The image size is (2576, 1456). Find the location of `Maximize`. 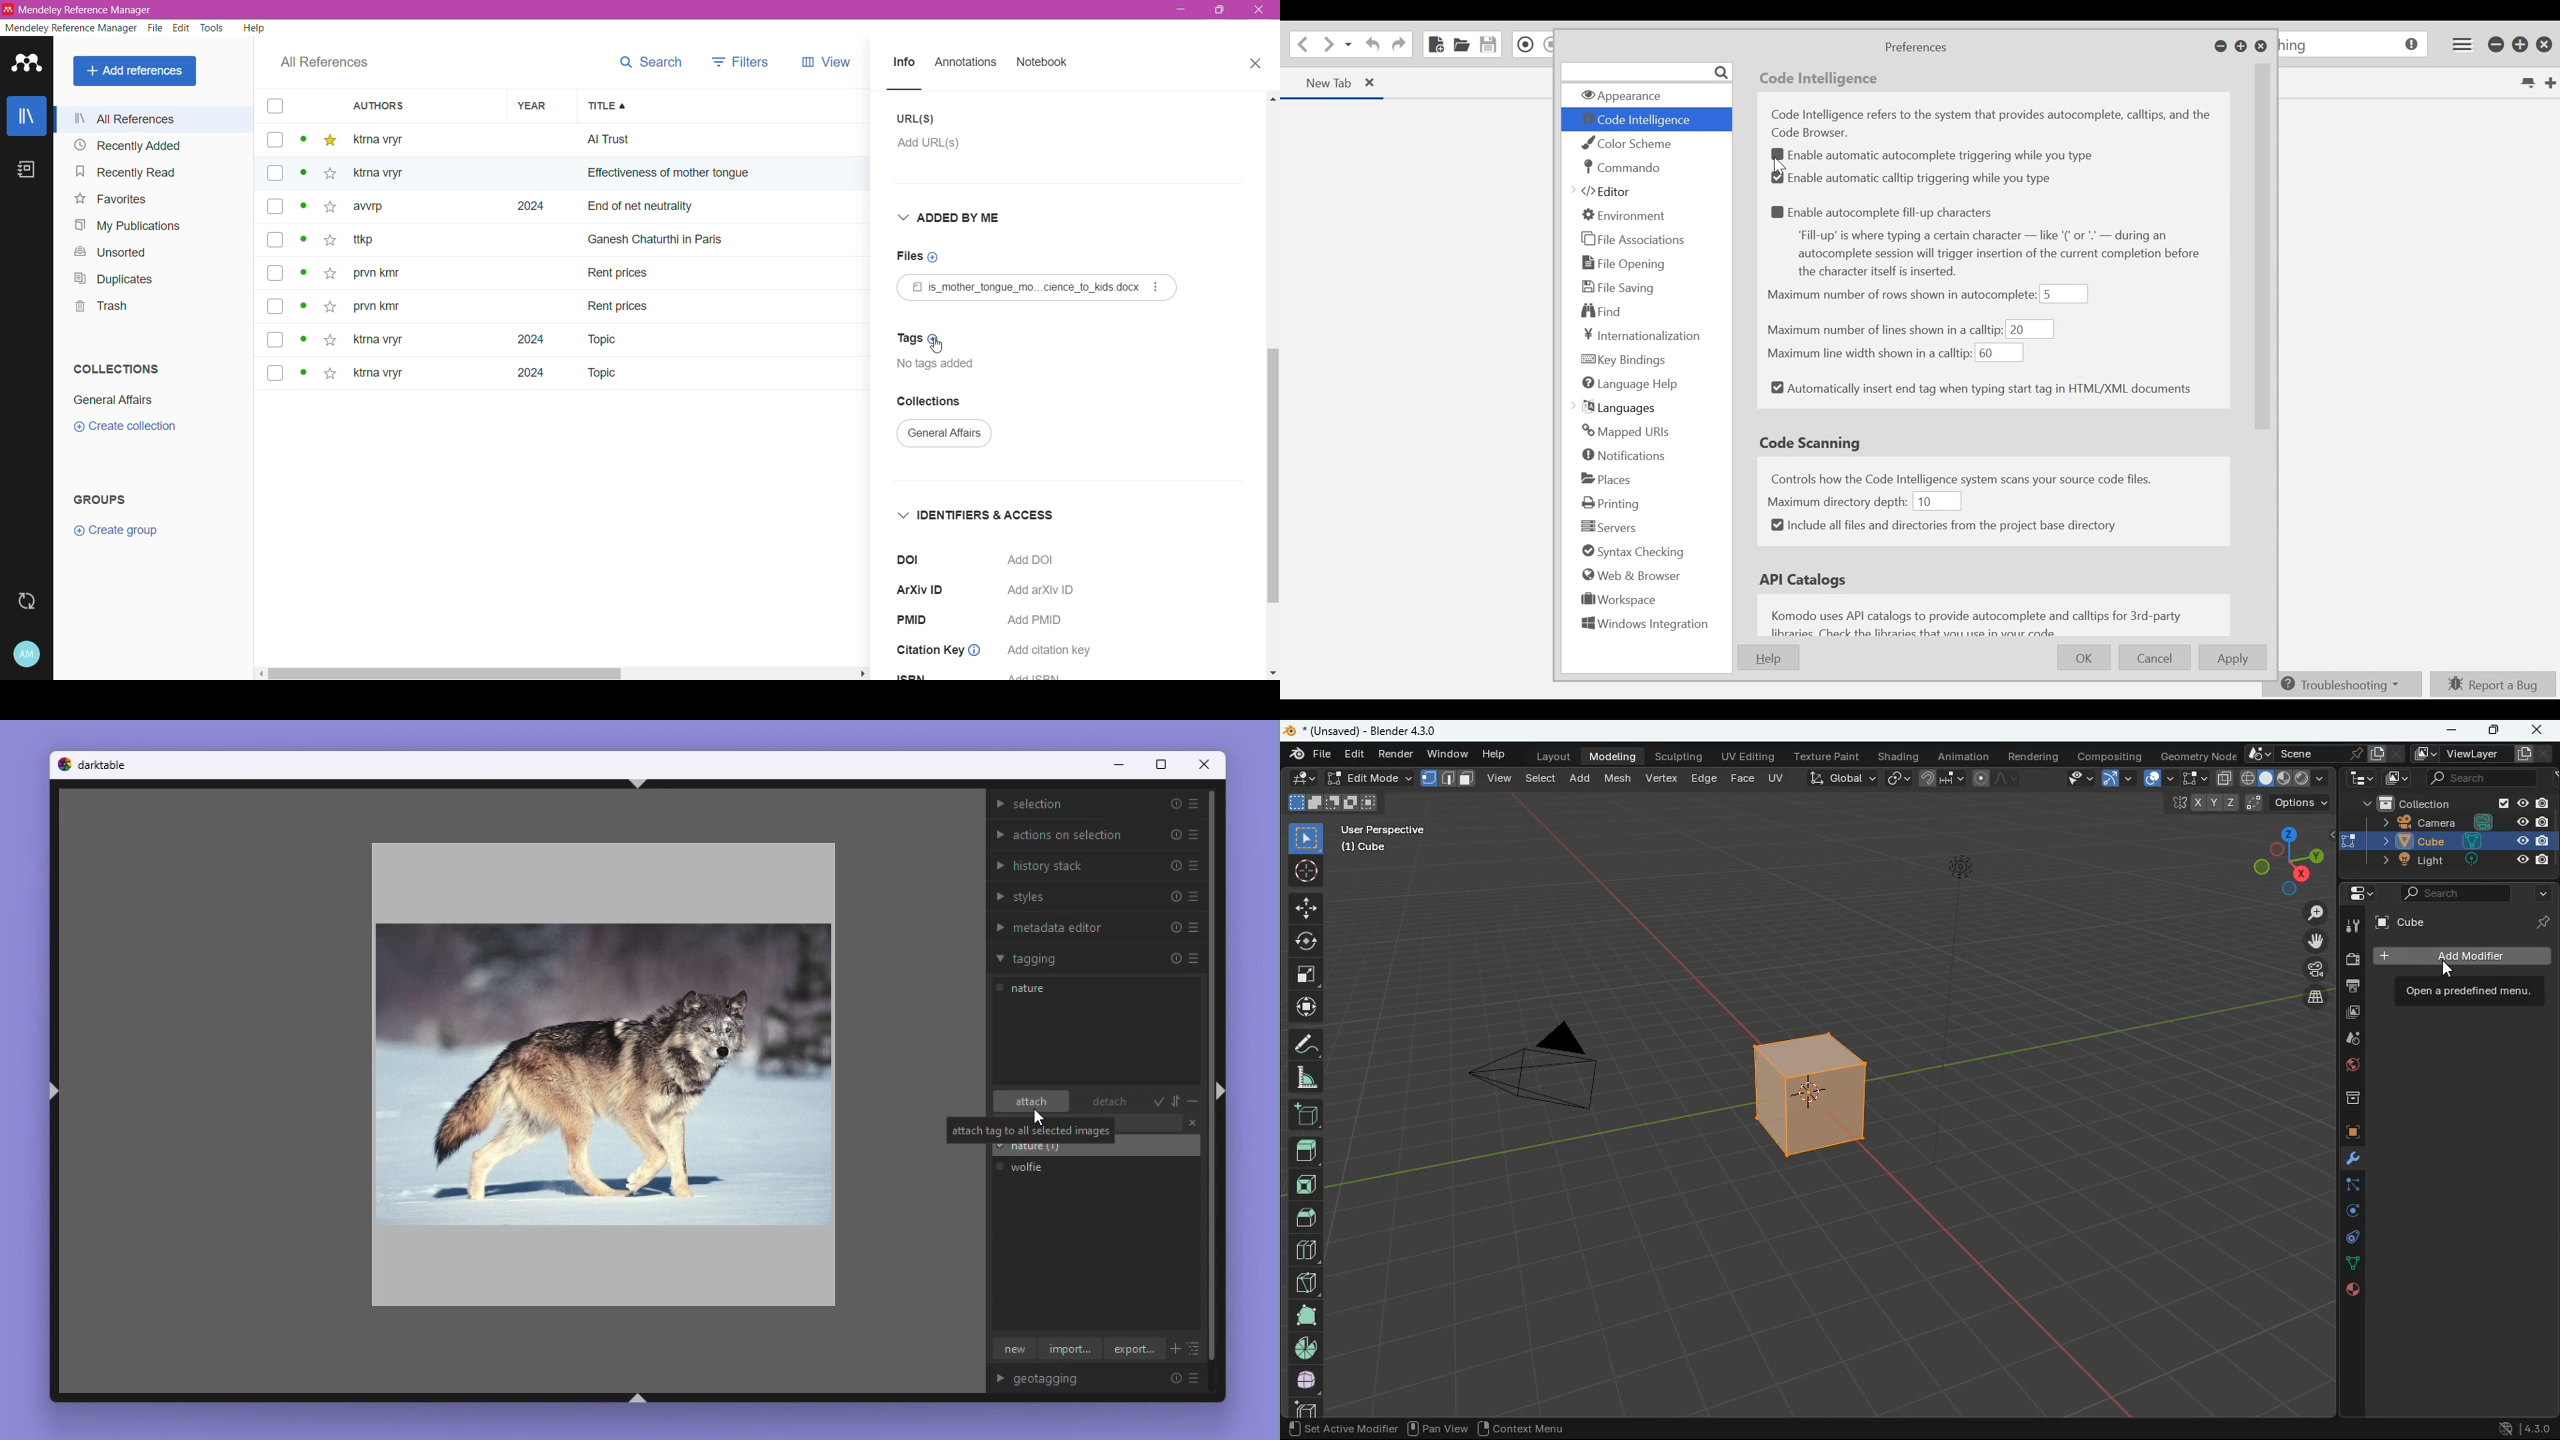

Maximize is located at coordinates (1159, 766).